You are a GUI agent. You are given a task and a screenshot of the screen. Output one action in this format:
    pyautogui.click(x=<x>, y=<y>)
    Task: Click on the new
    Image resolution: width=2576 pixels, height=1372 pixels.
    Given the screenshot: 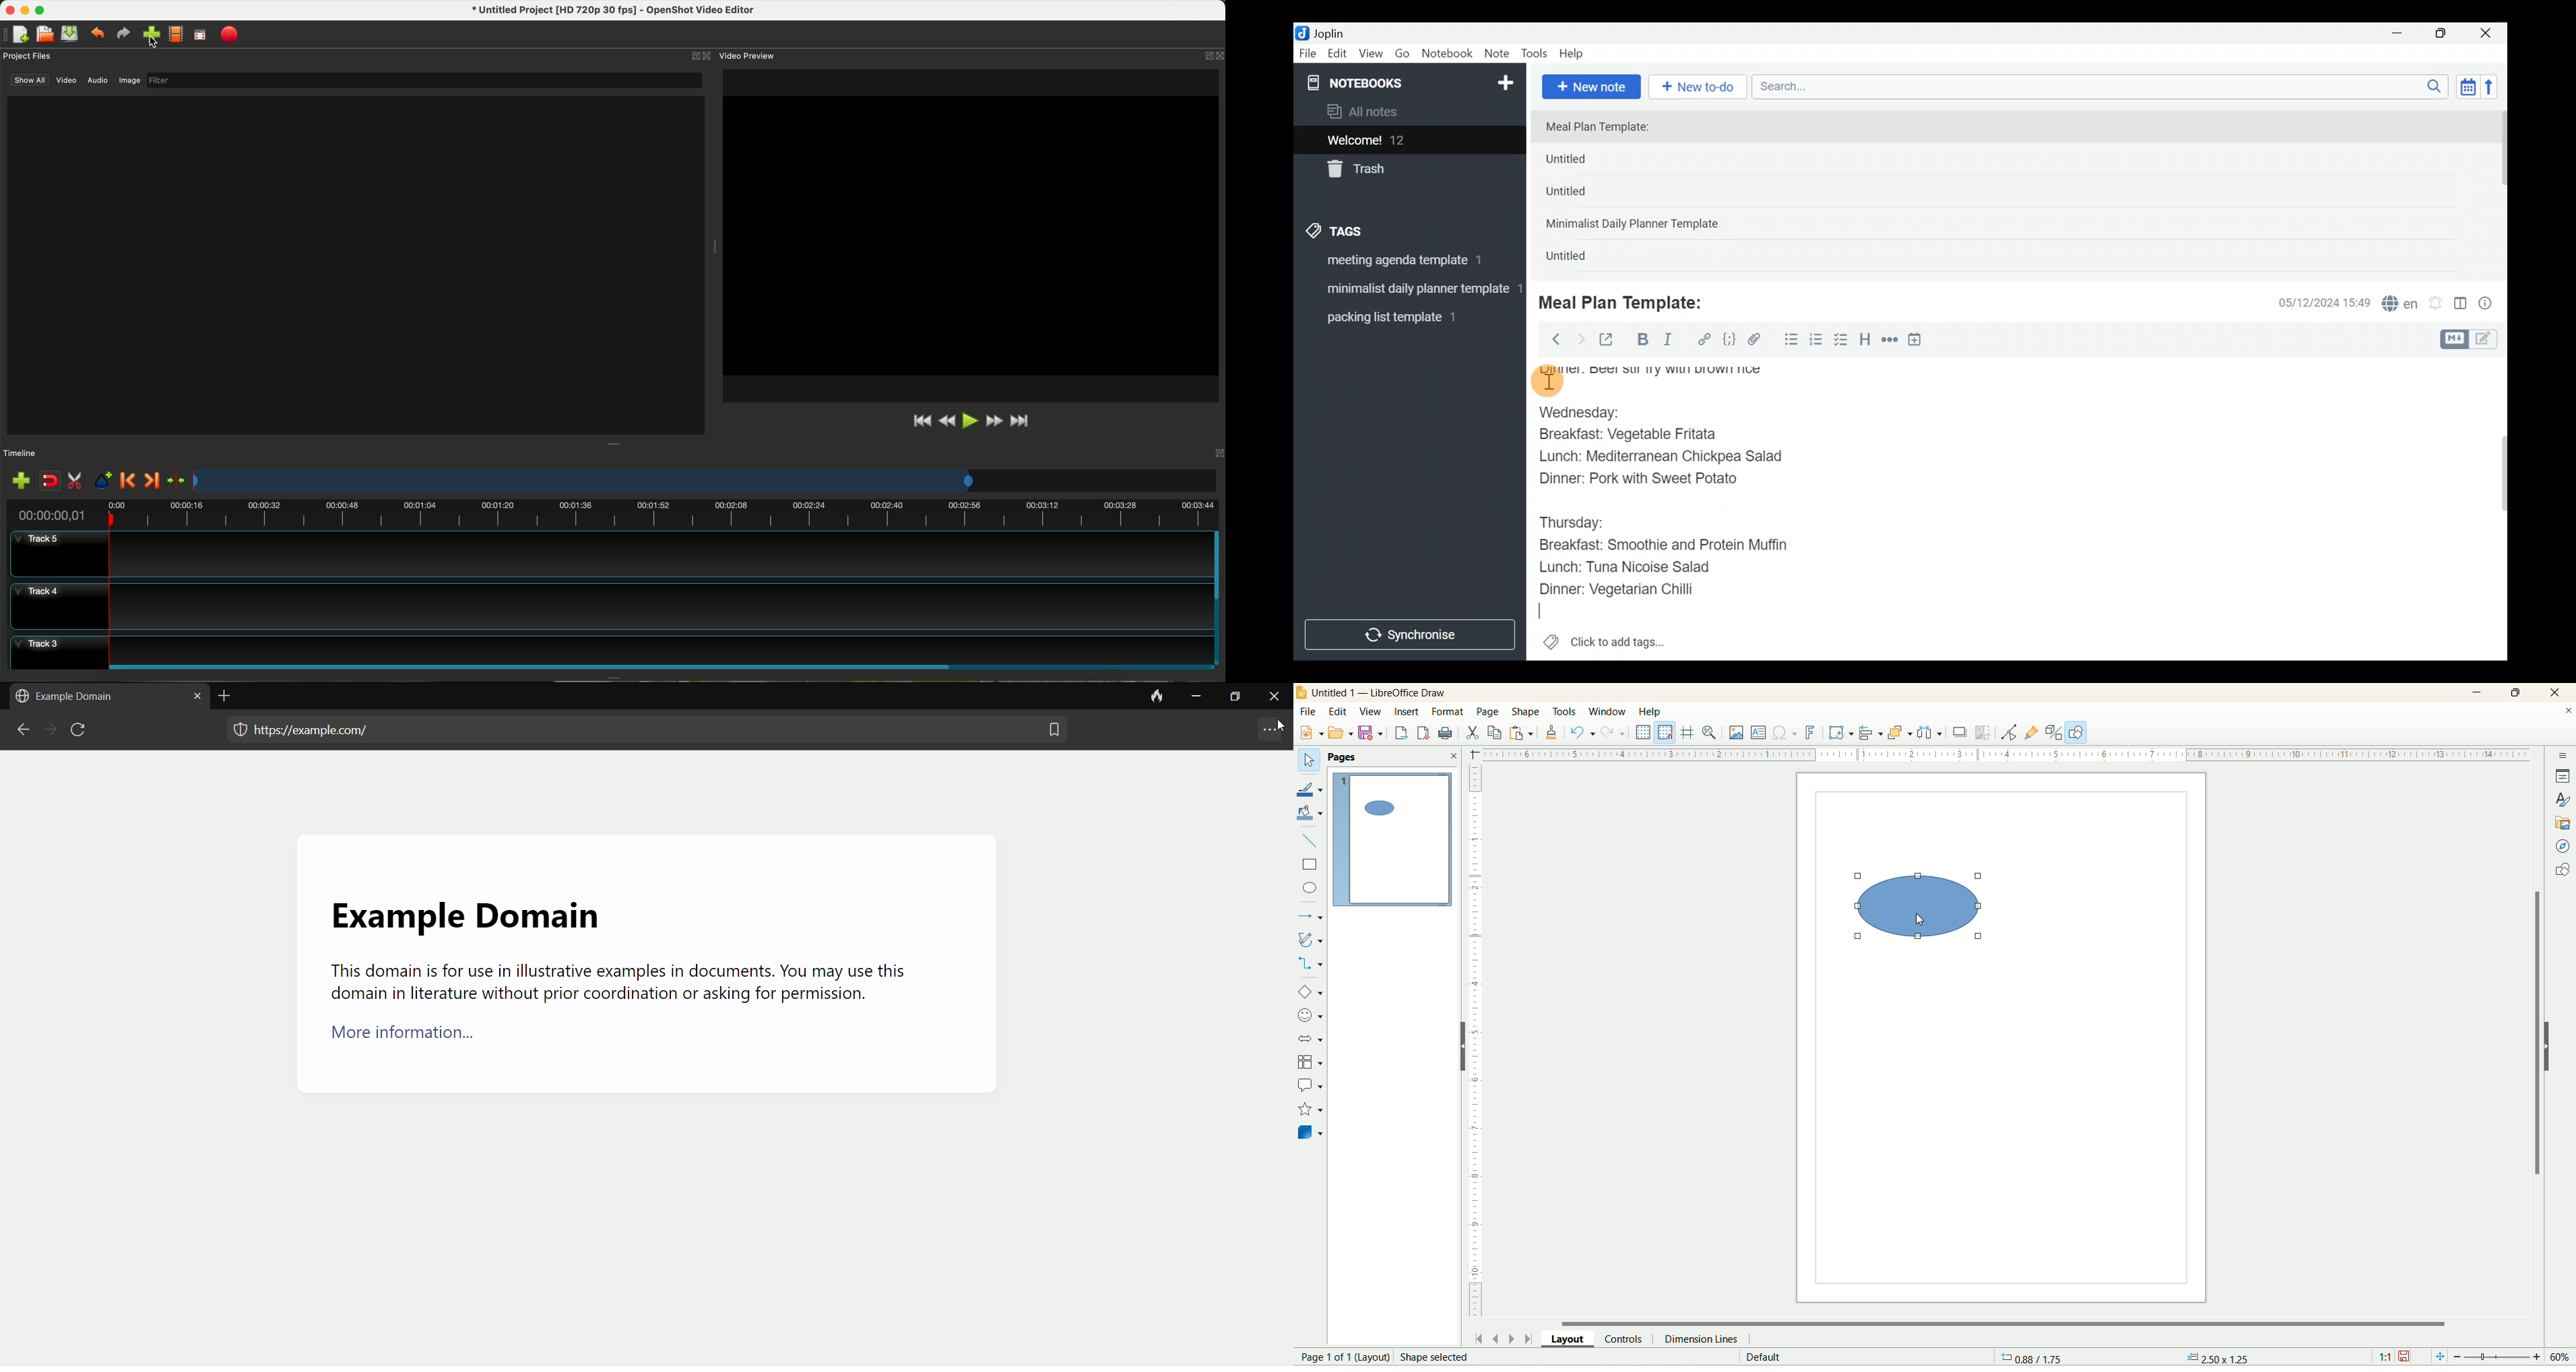 What is the action you would take?
    pyautogui.click(x=1313, y=733)
    